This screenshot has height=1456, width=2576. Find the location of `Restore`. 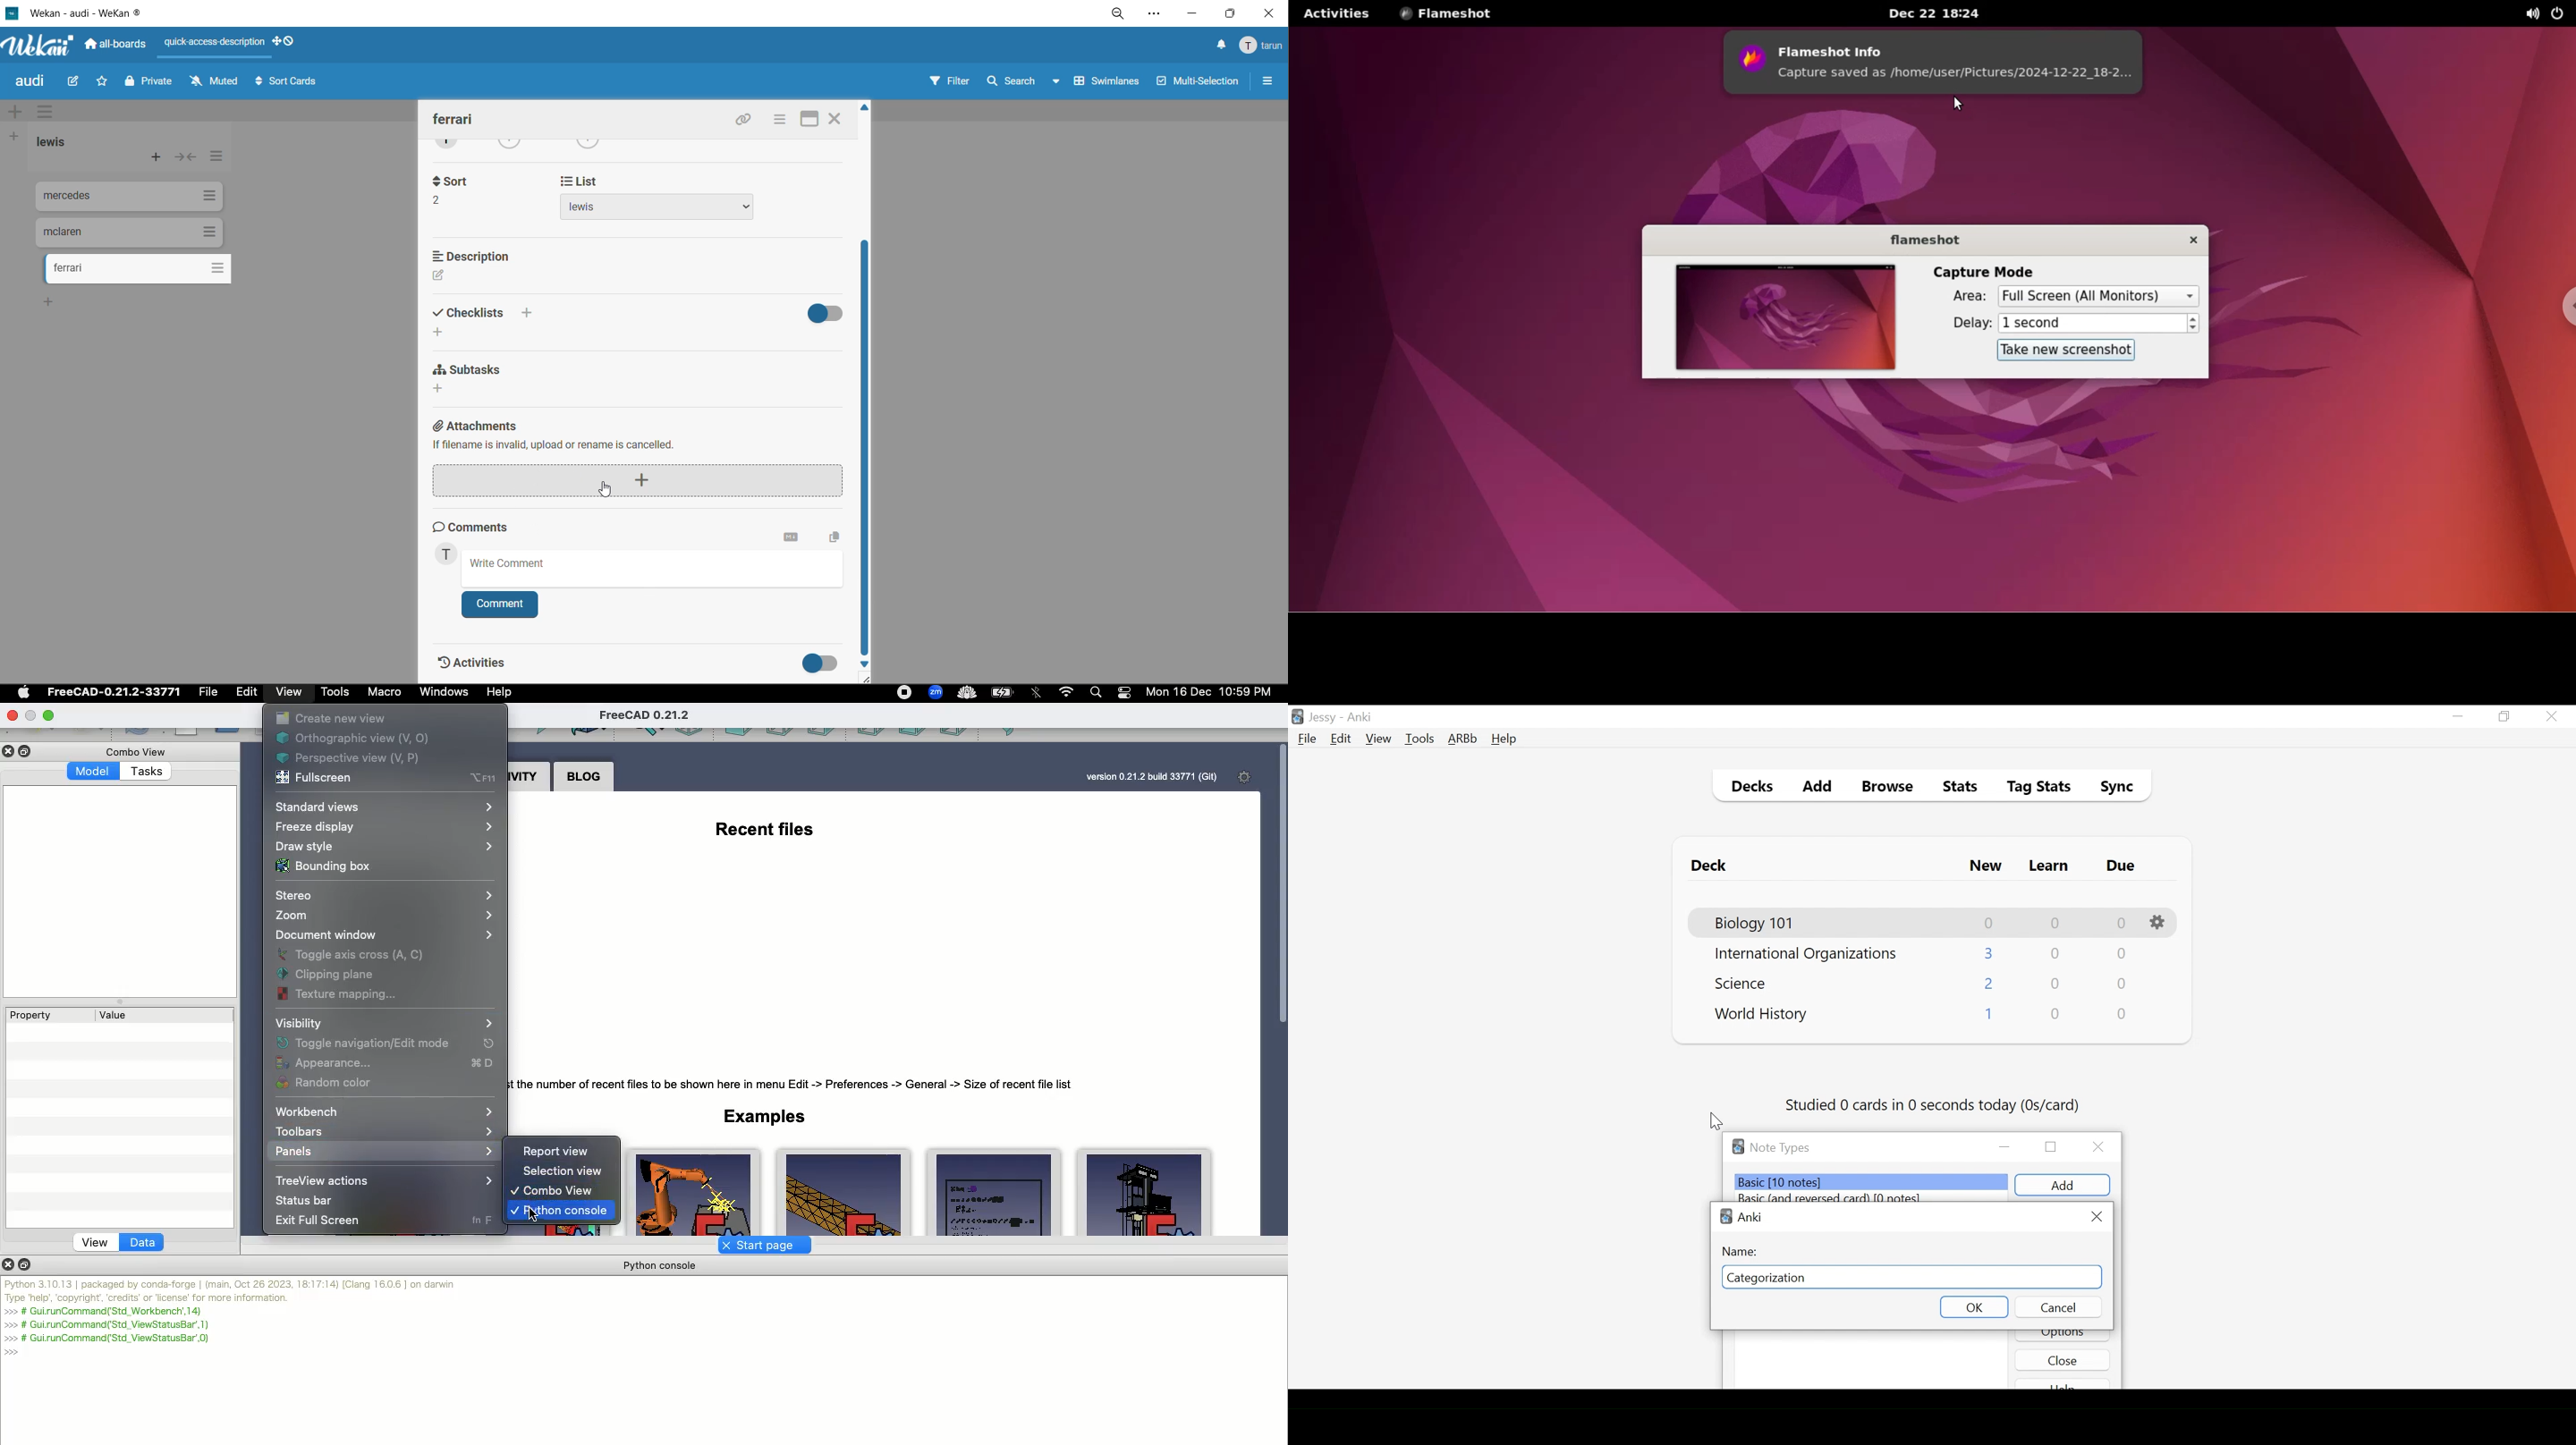

Restore is located at coordinates (2505, 717).